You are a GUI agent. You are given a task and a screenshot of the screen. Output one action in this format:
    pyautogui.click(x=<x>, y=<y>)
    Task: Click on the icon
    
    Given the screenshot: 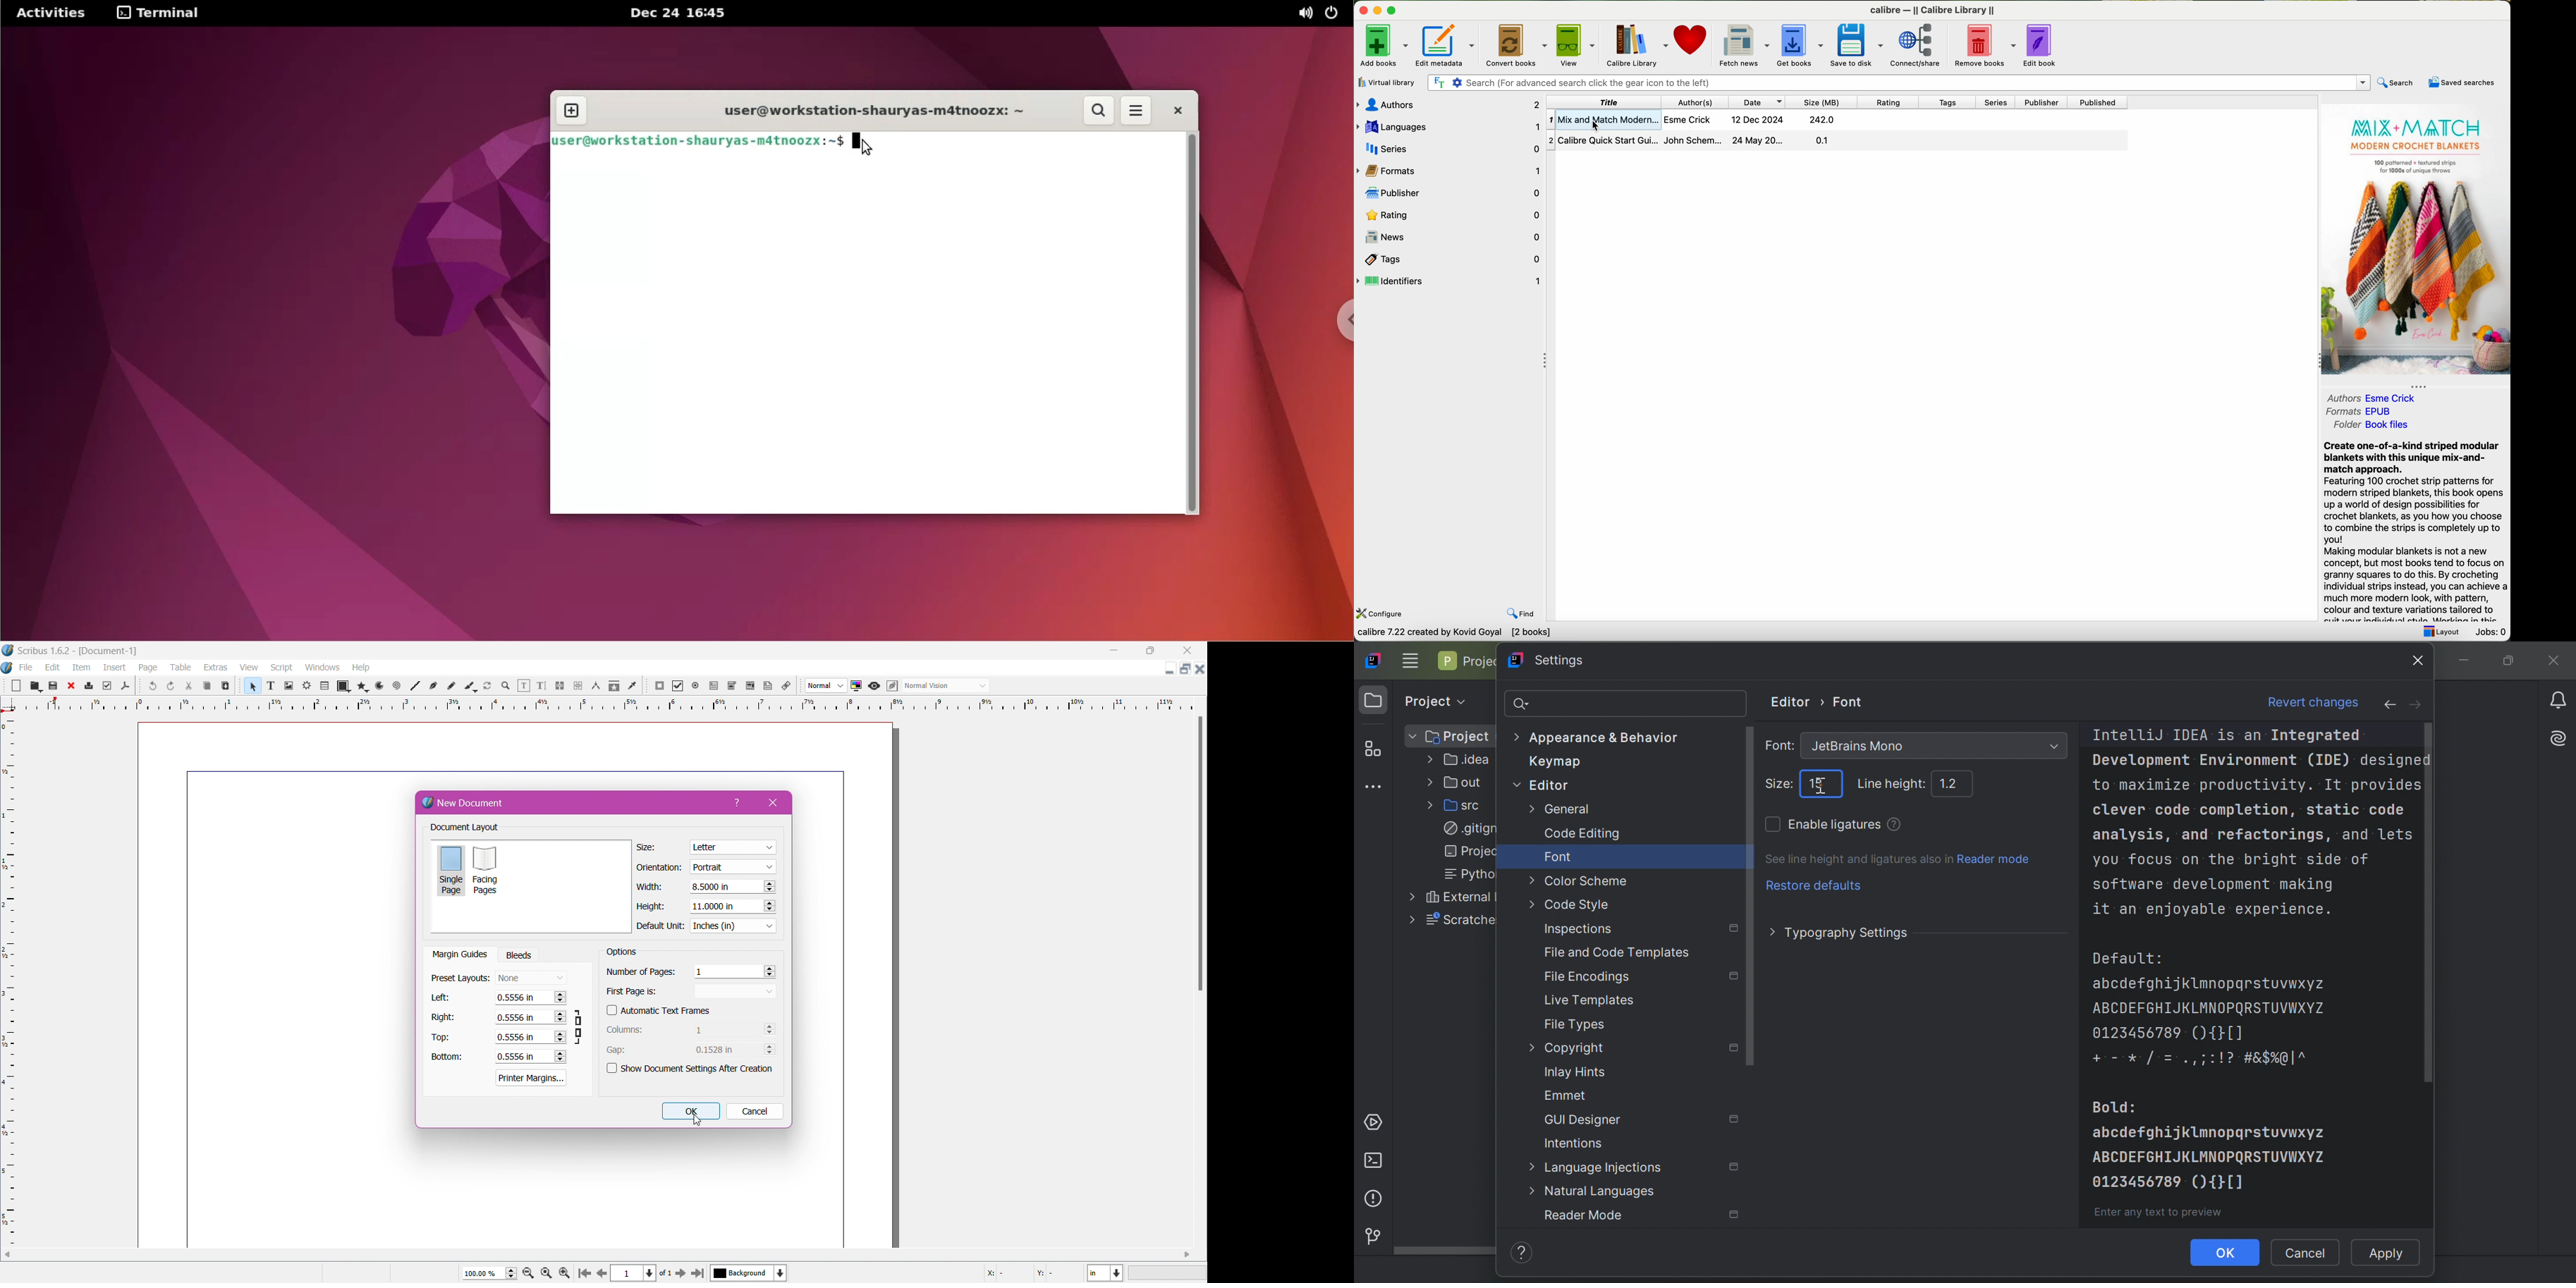 What is the action you would take?
    pyautogui.click(x=578, y=684)
    